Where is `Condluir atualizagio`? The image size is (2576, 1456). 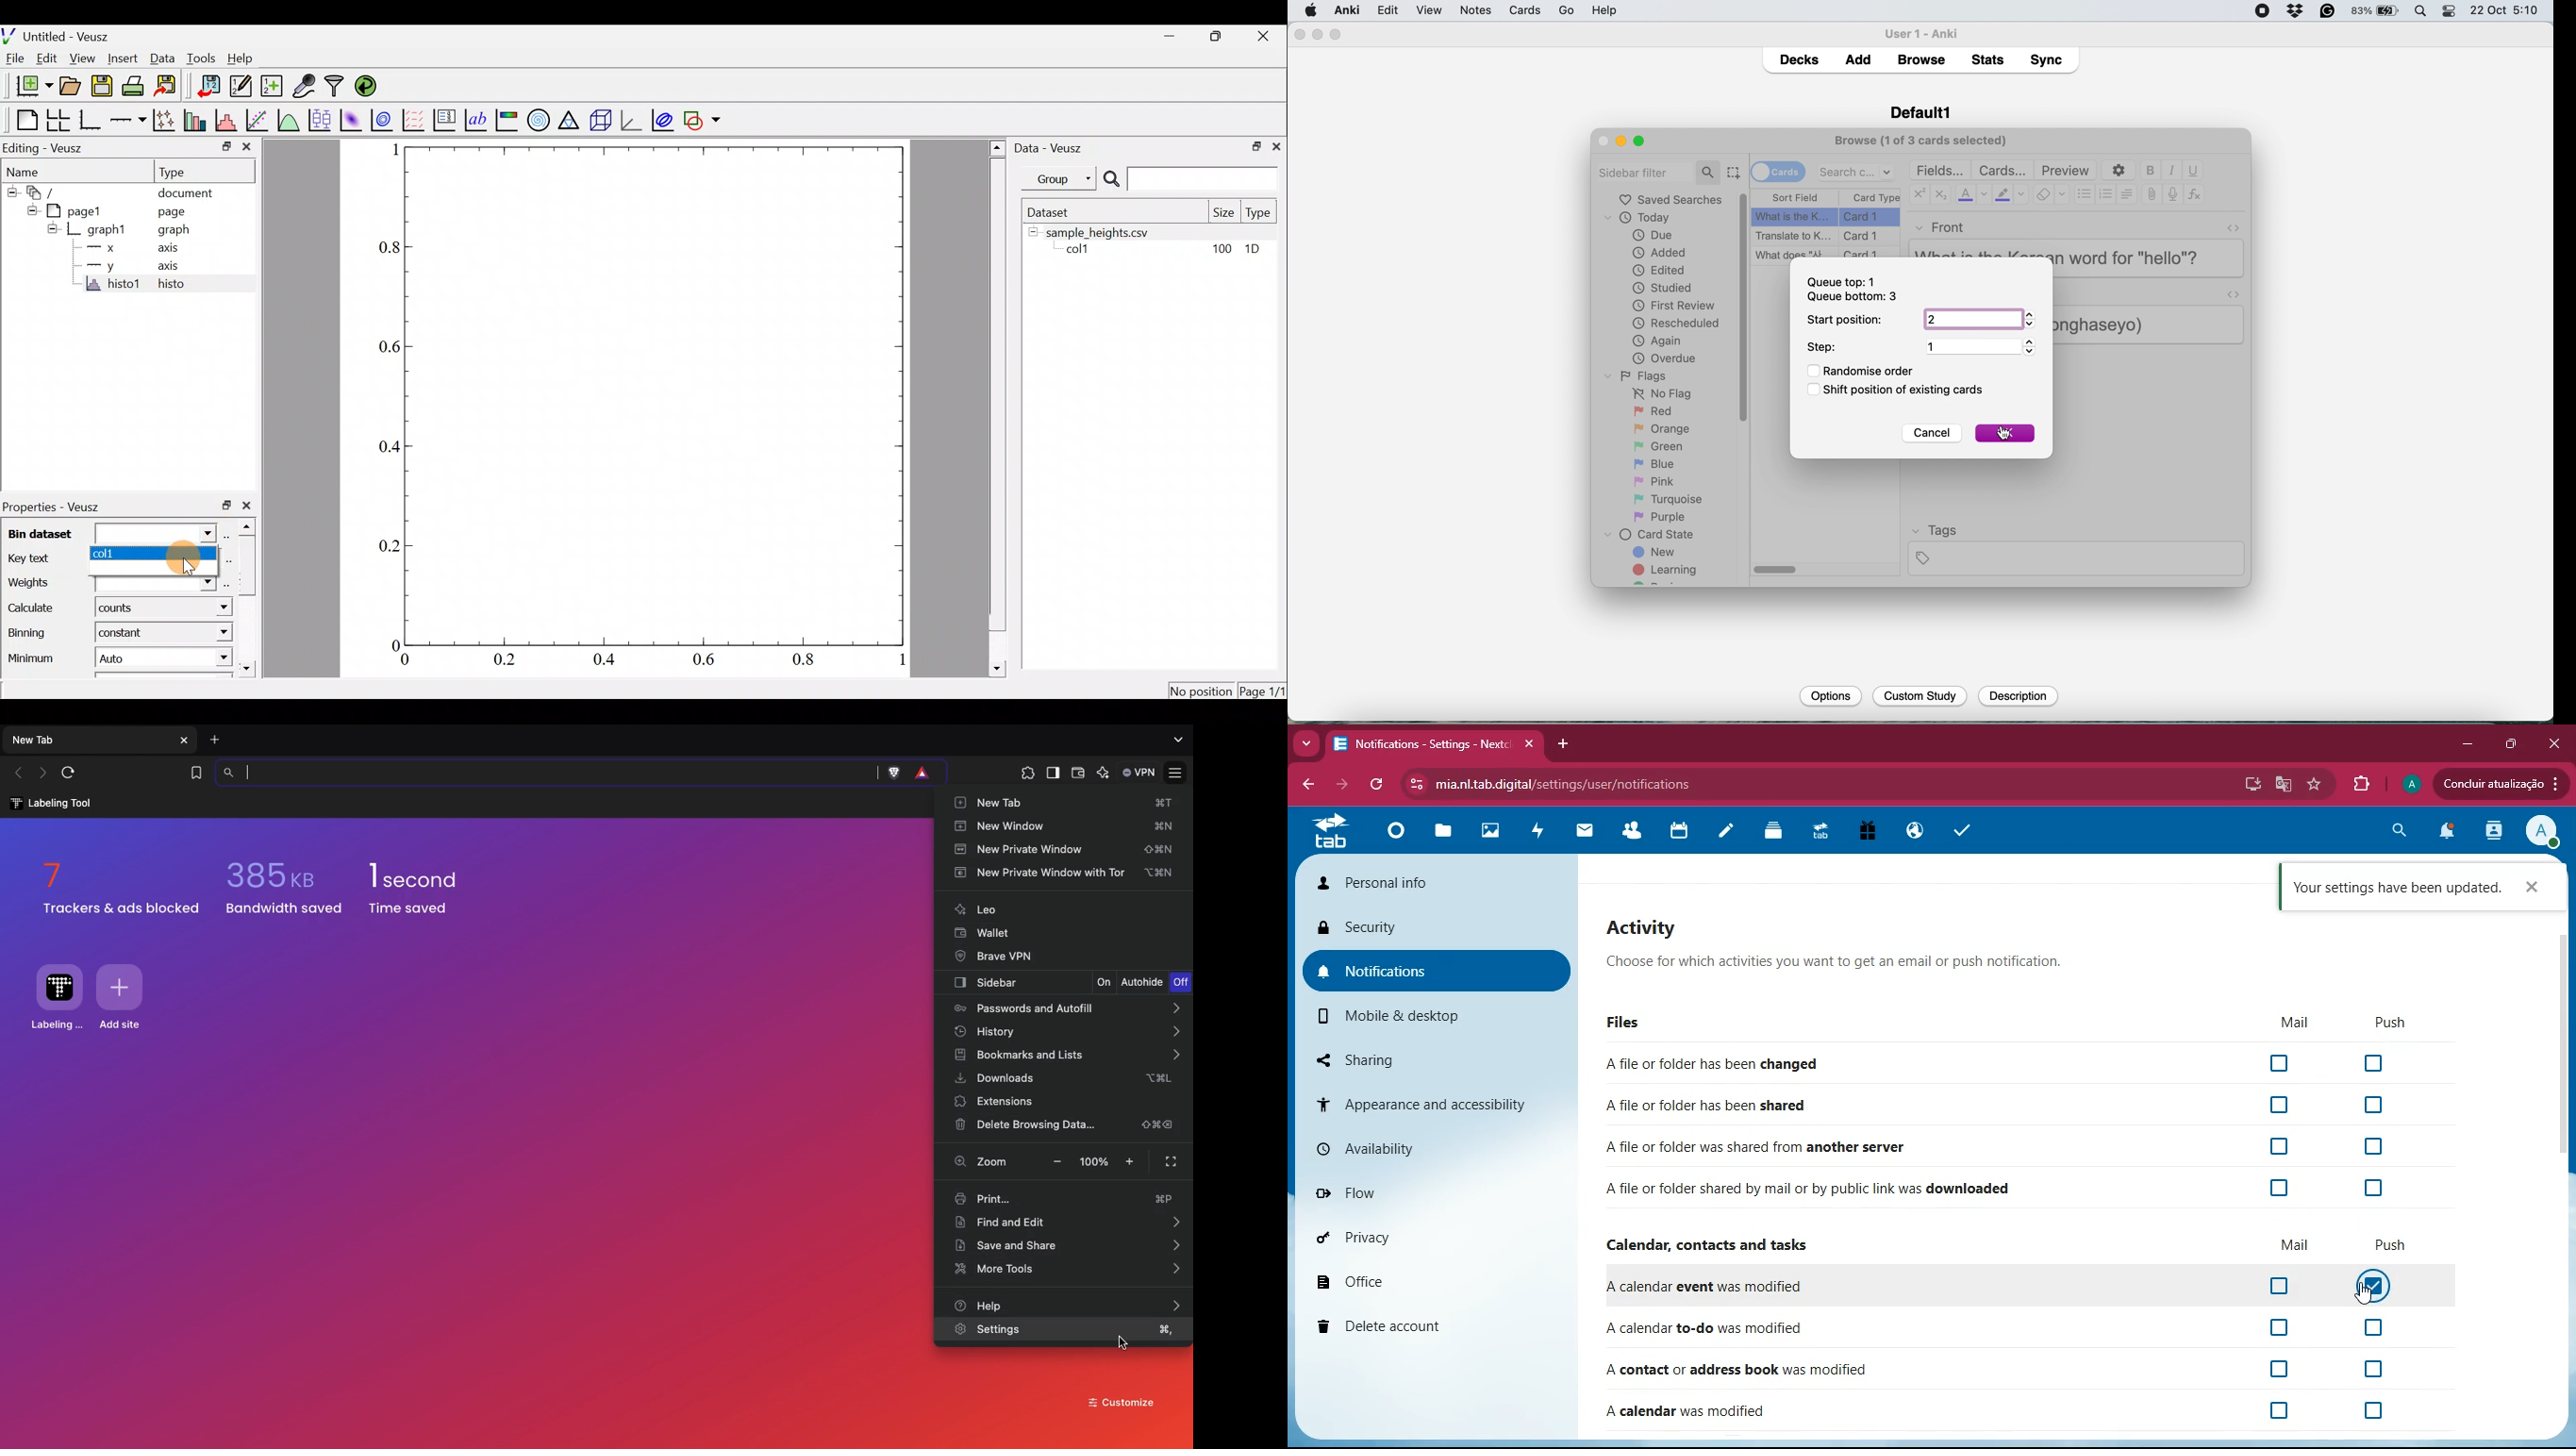
Condluir atualizagio is located at coordinates (2507, 786).